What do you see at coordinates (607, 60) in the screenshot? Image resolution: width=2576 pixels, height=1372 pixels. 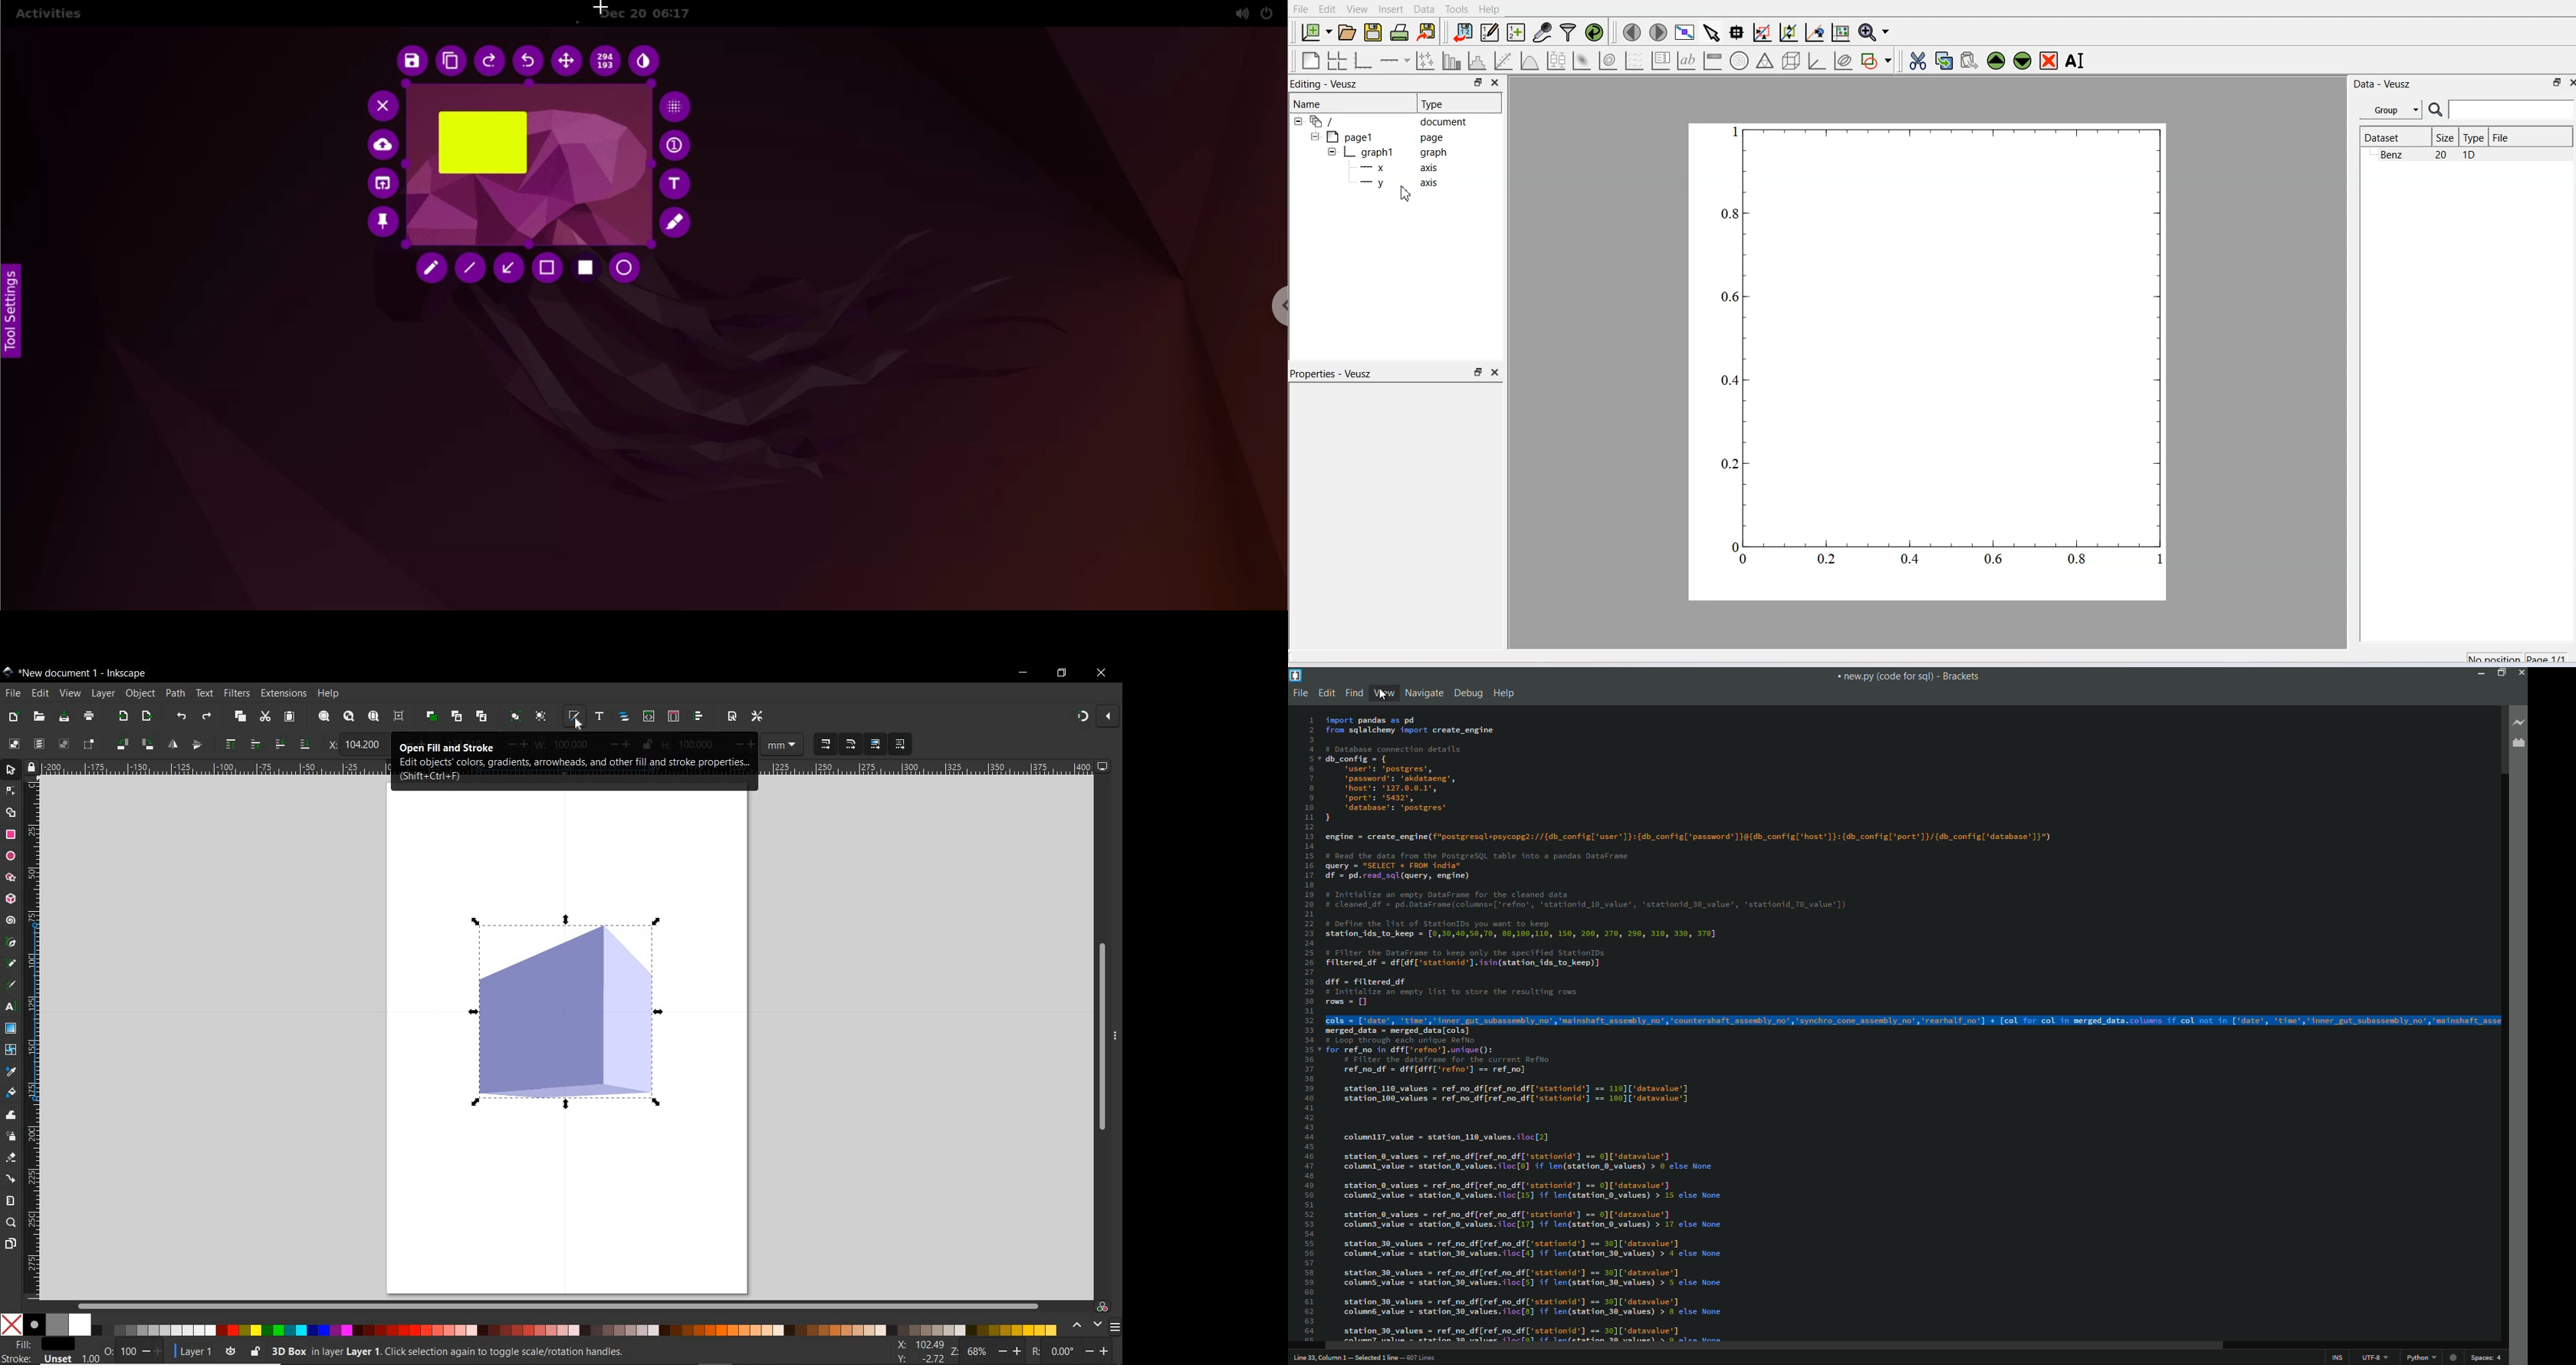 I see `x and y coordinate value` at bounding box center [607, 60].